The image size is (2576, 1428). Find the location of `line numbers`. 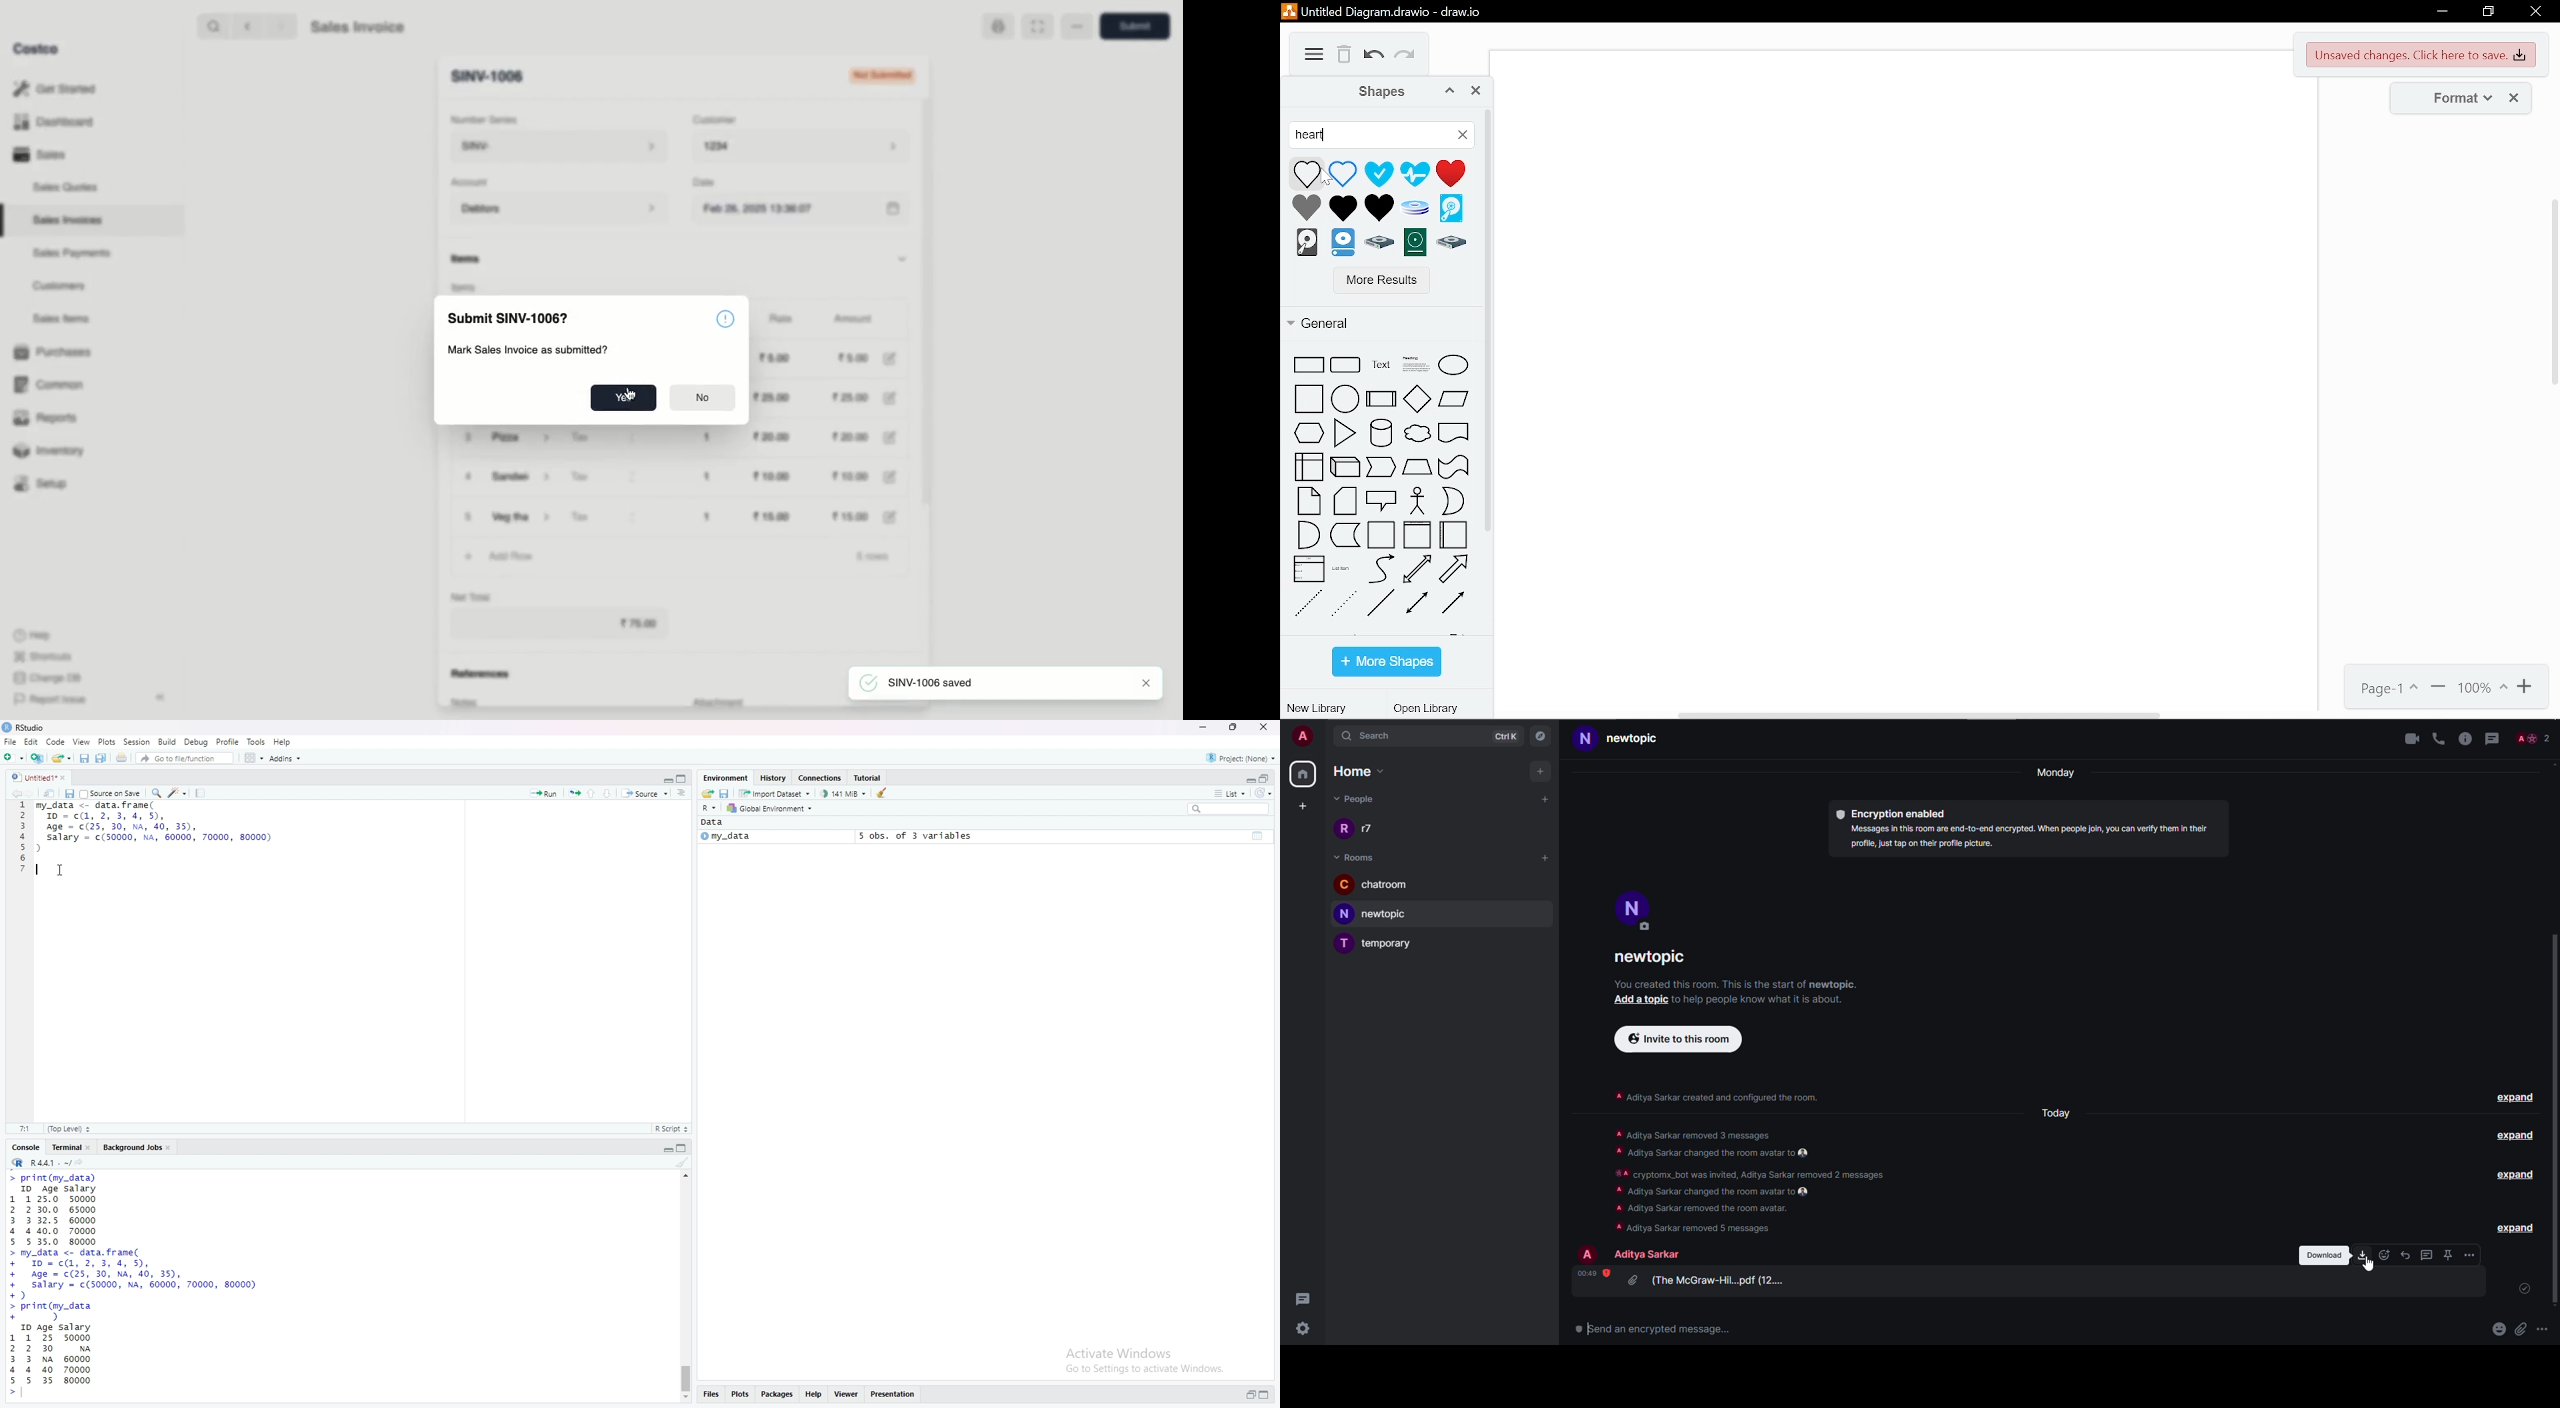

line numbers is located at coordinates (22, 837).